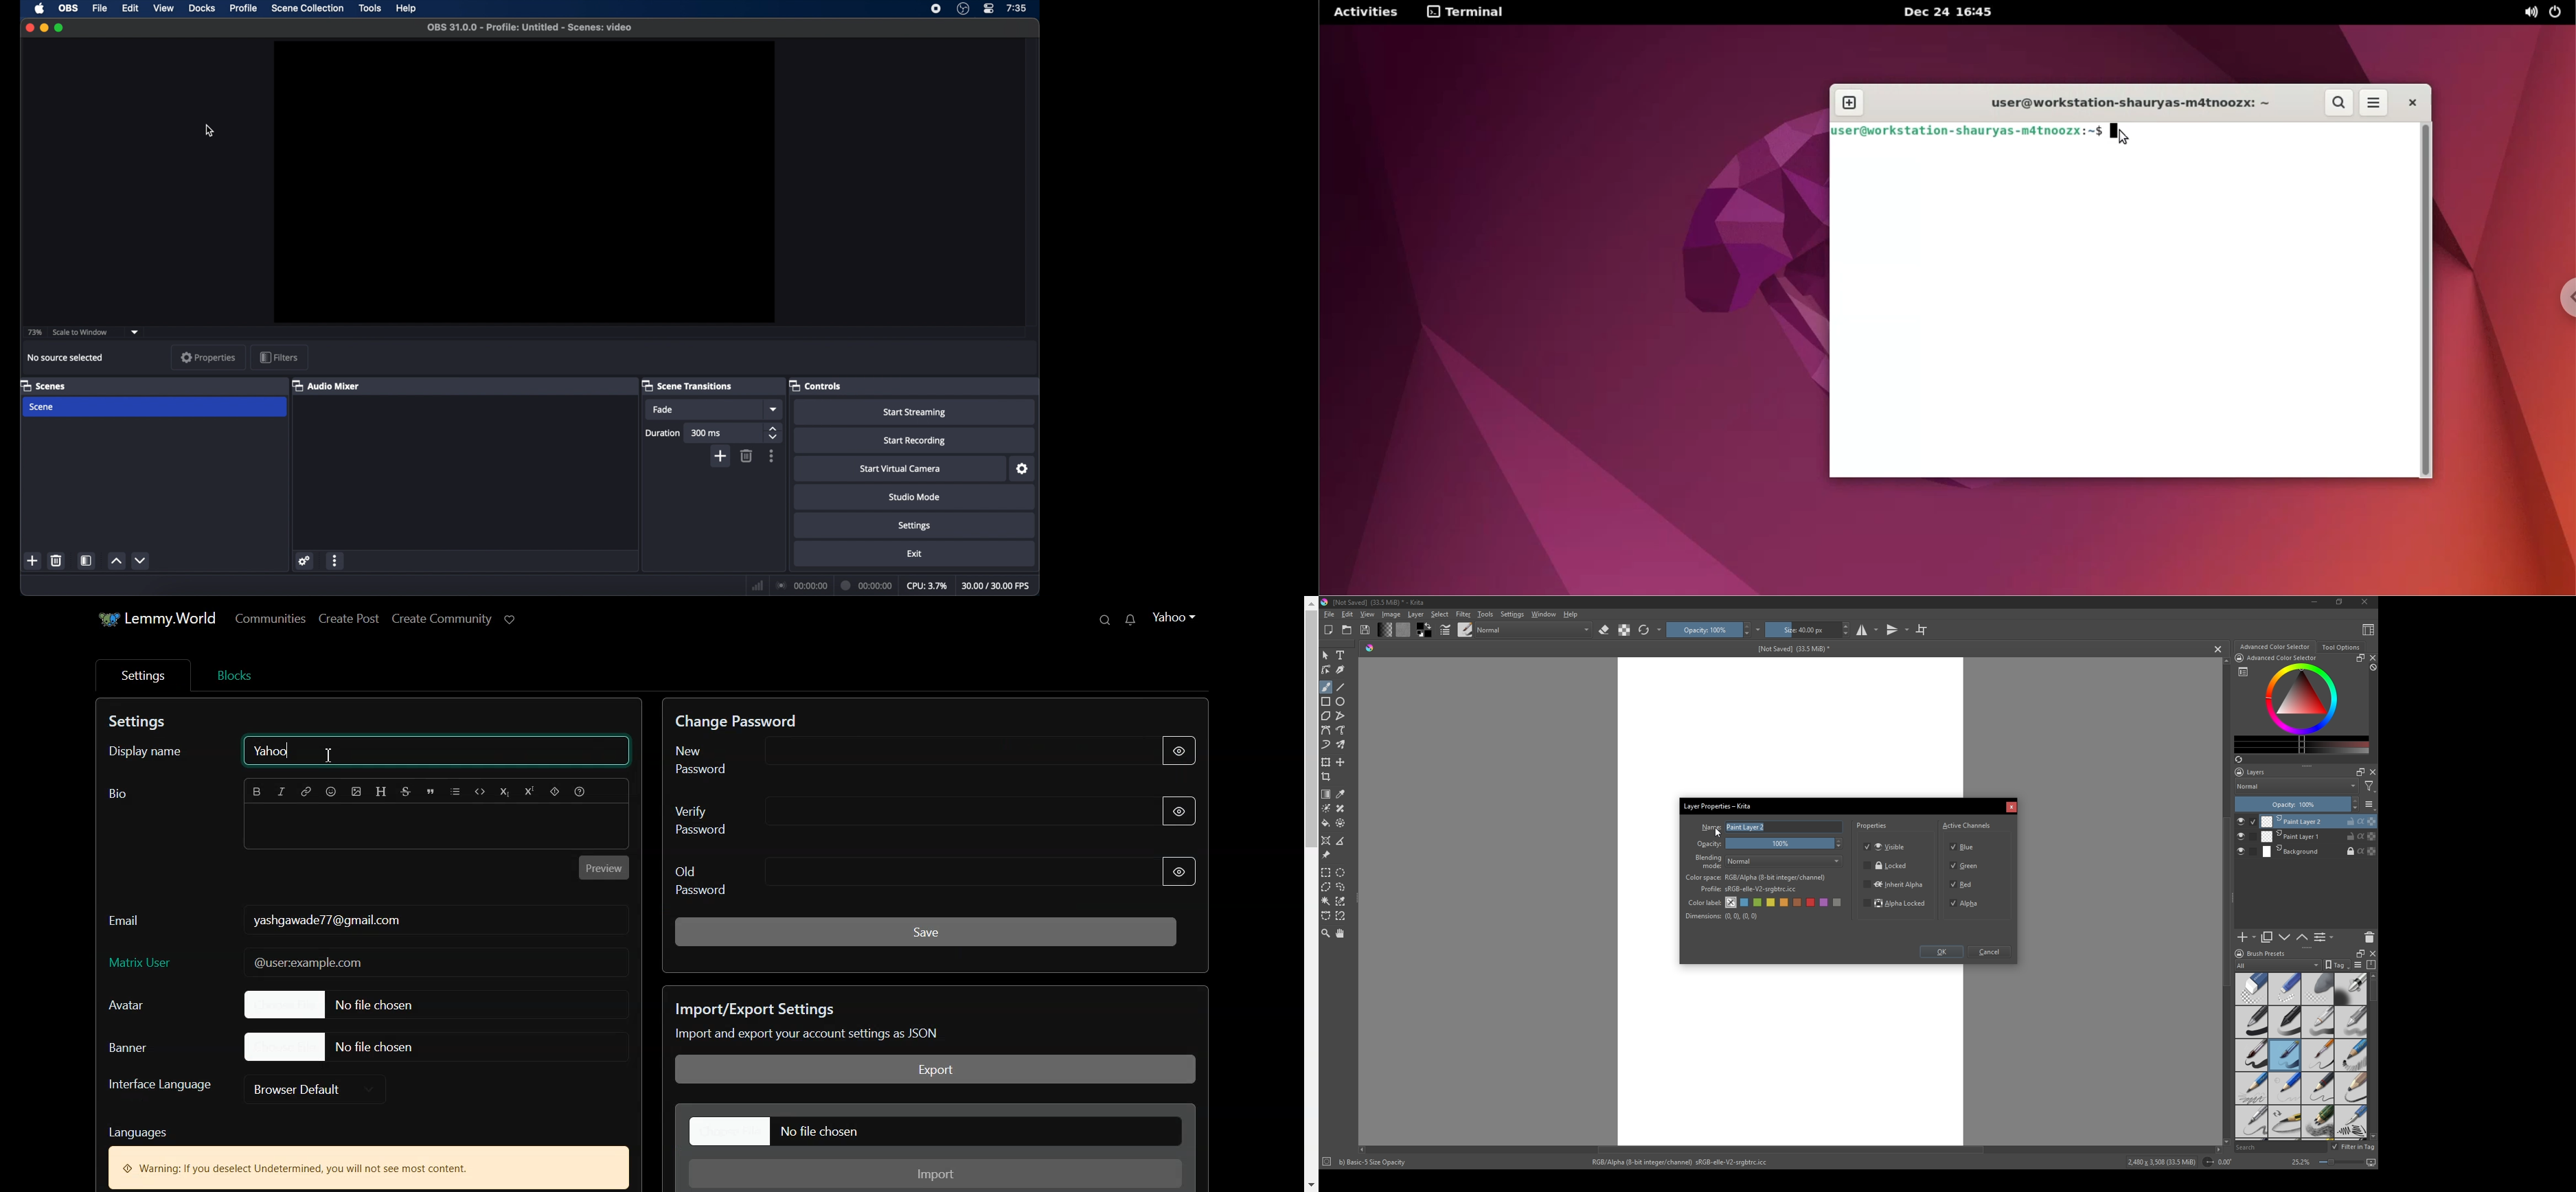 The image size is (2576, 1204). I want to click on connection, so click(803, 586).